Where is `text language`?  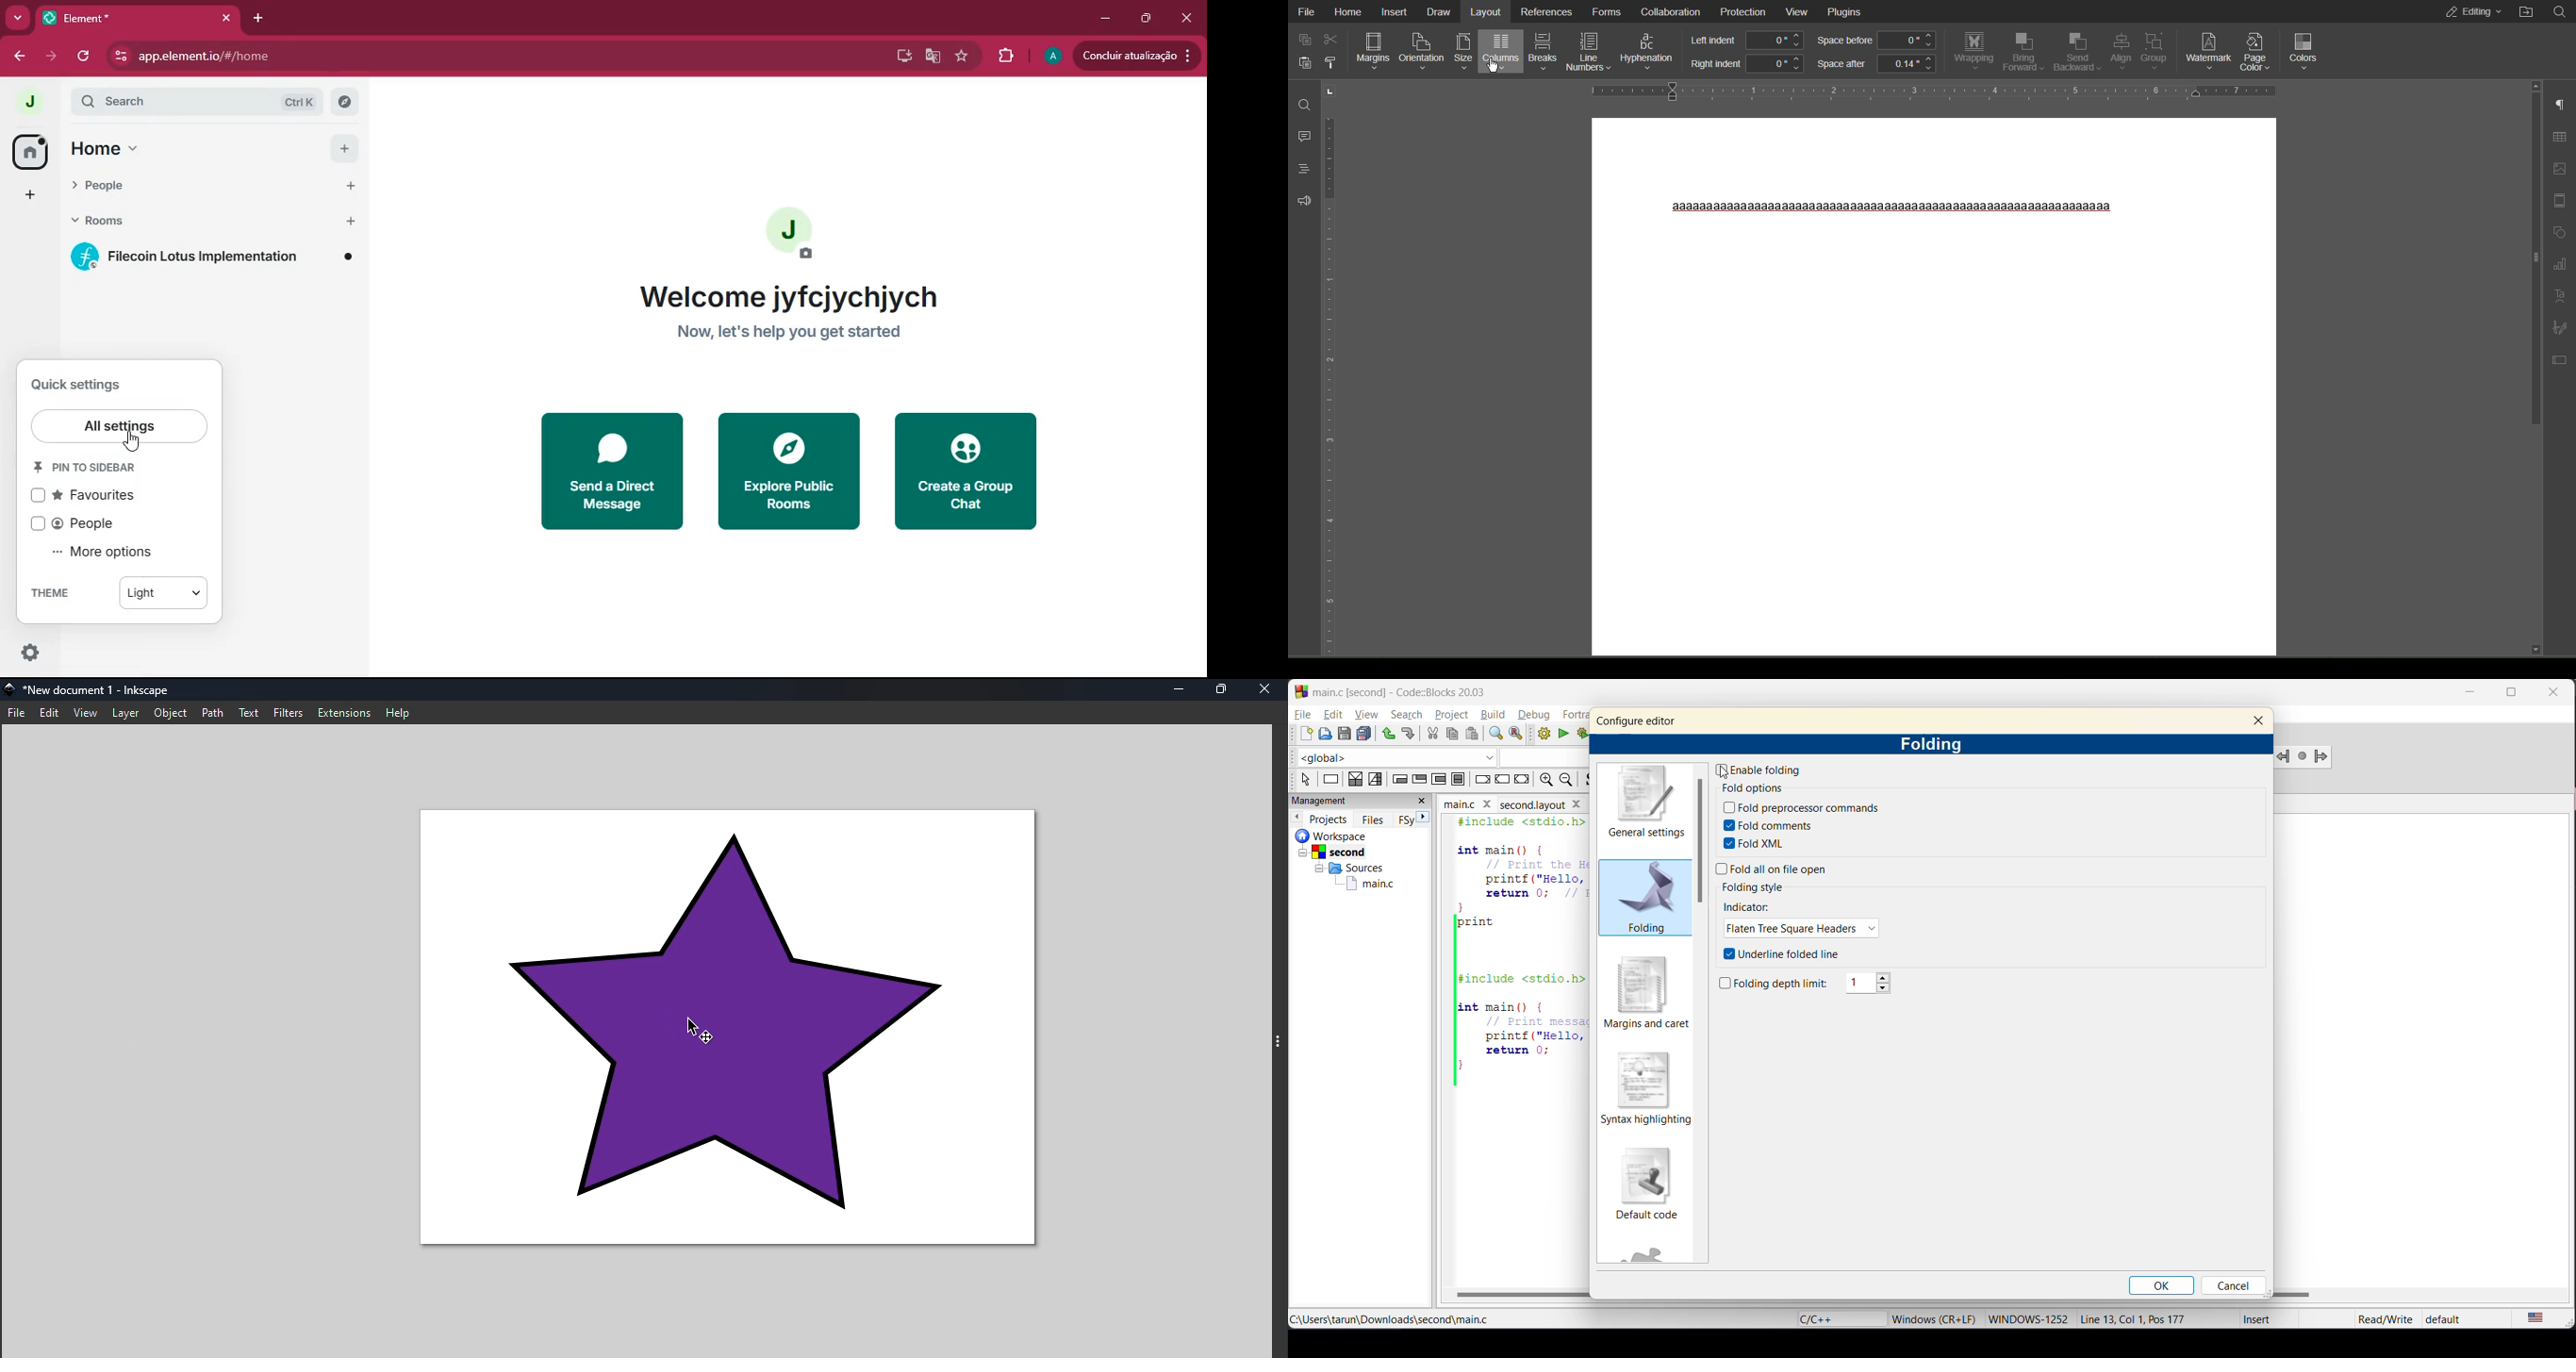
text language is located at coordinates (2537, 1318).